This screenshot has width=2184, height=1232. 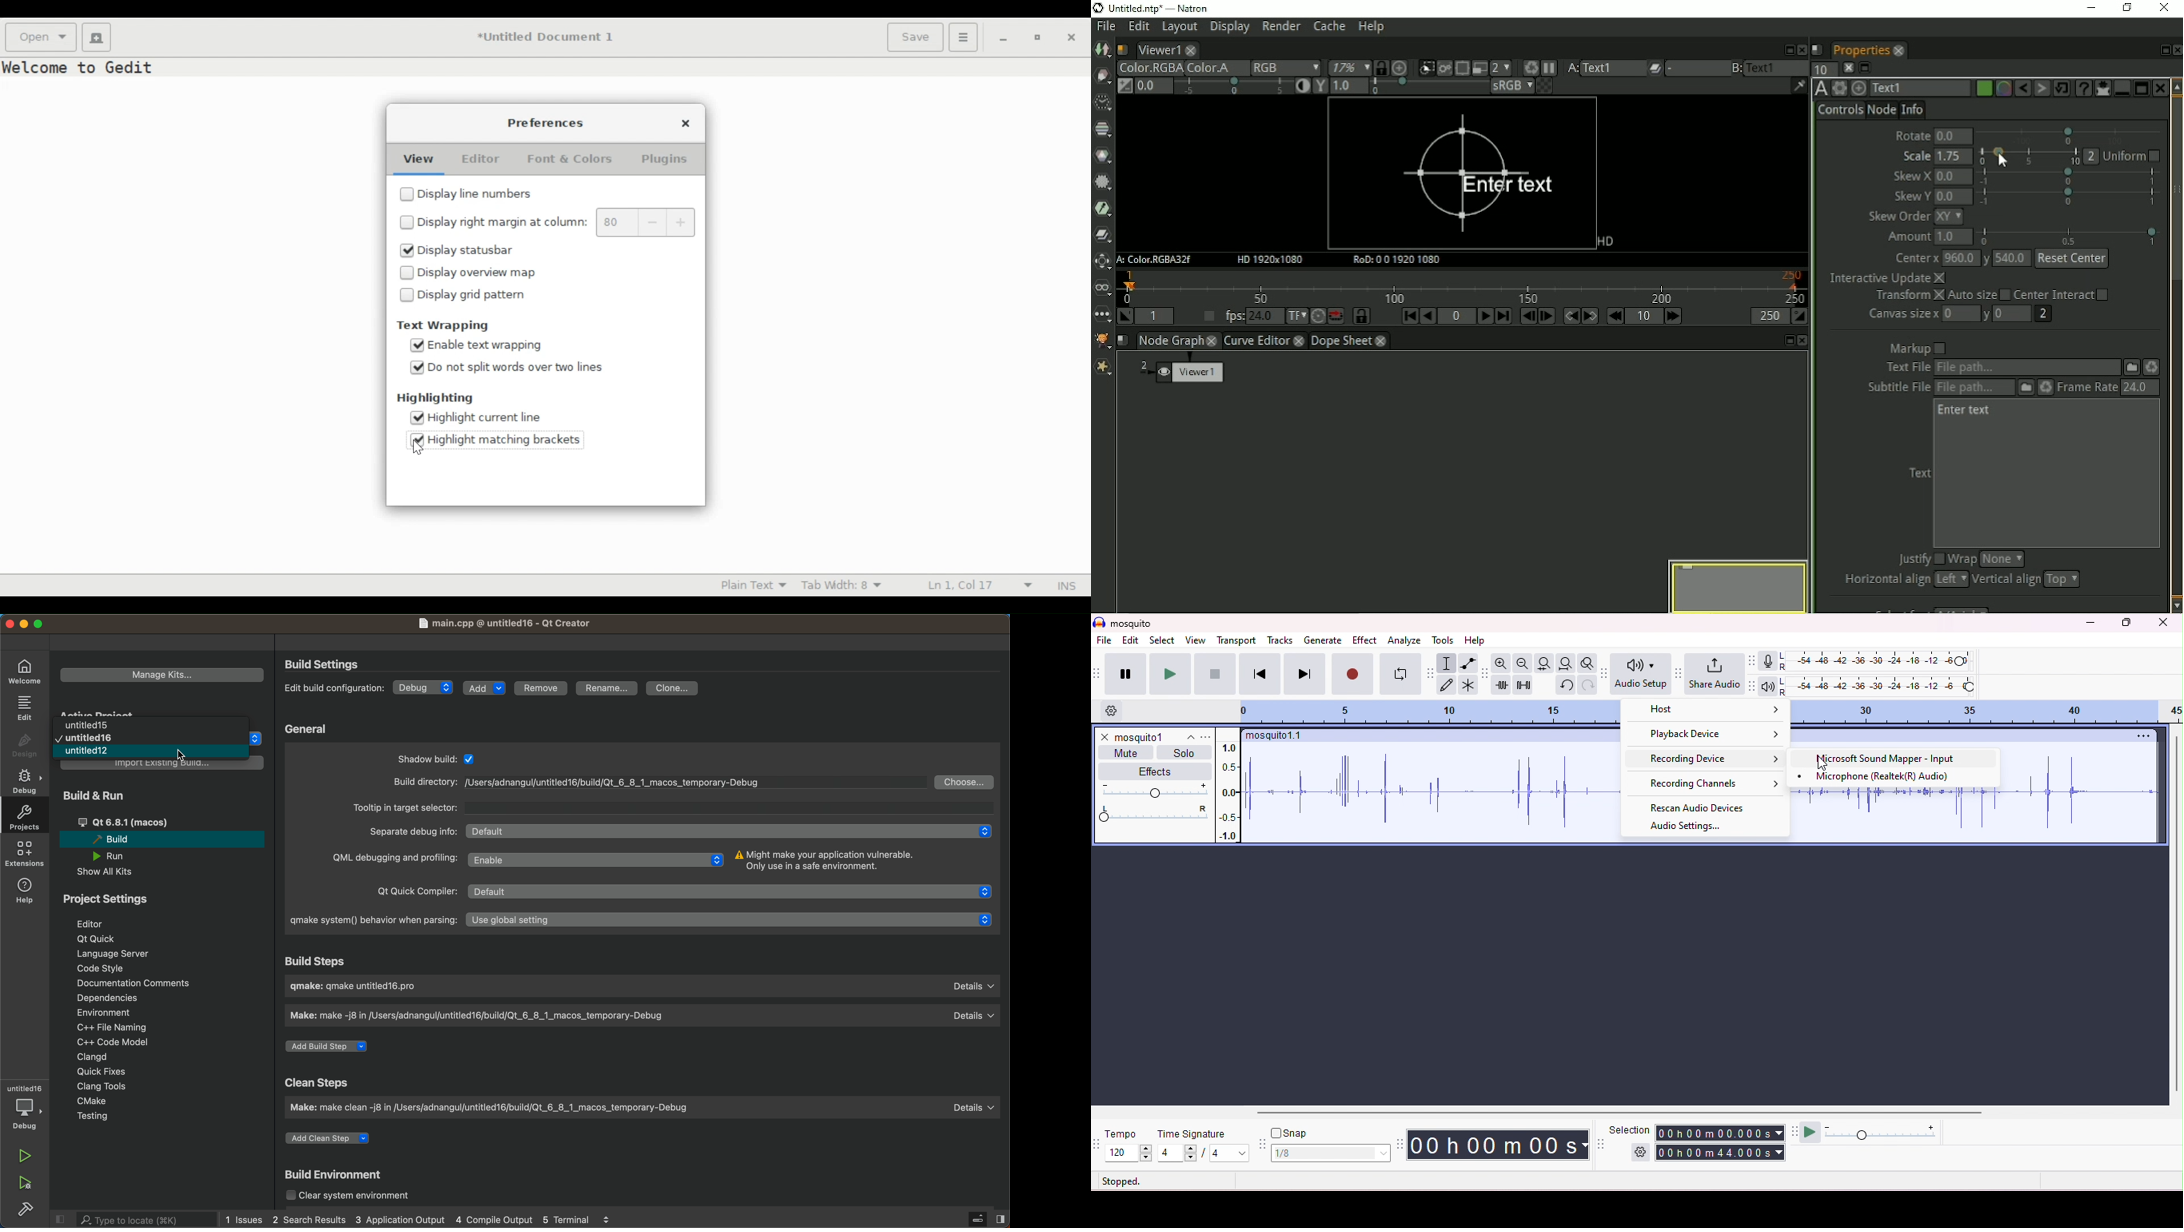 What do you see at coordinates (2001, 89) in the screenshot?
I see `Overlay color` at bounding box center [2001, 89].